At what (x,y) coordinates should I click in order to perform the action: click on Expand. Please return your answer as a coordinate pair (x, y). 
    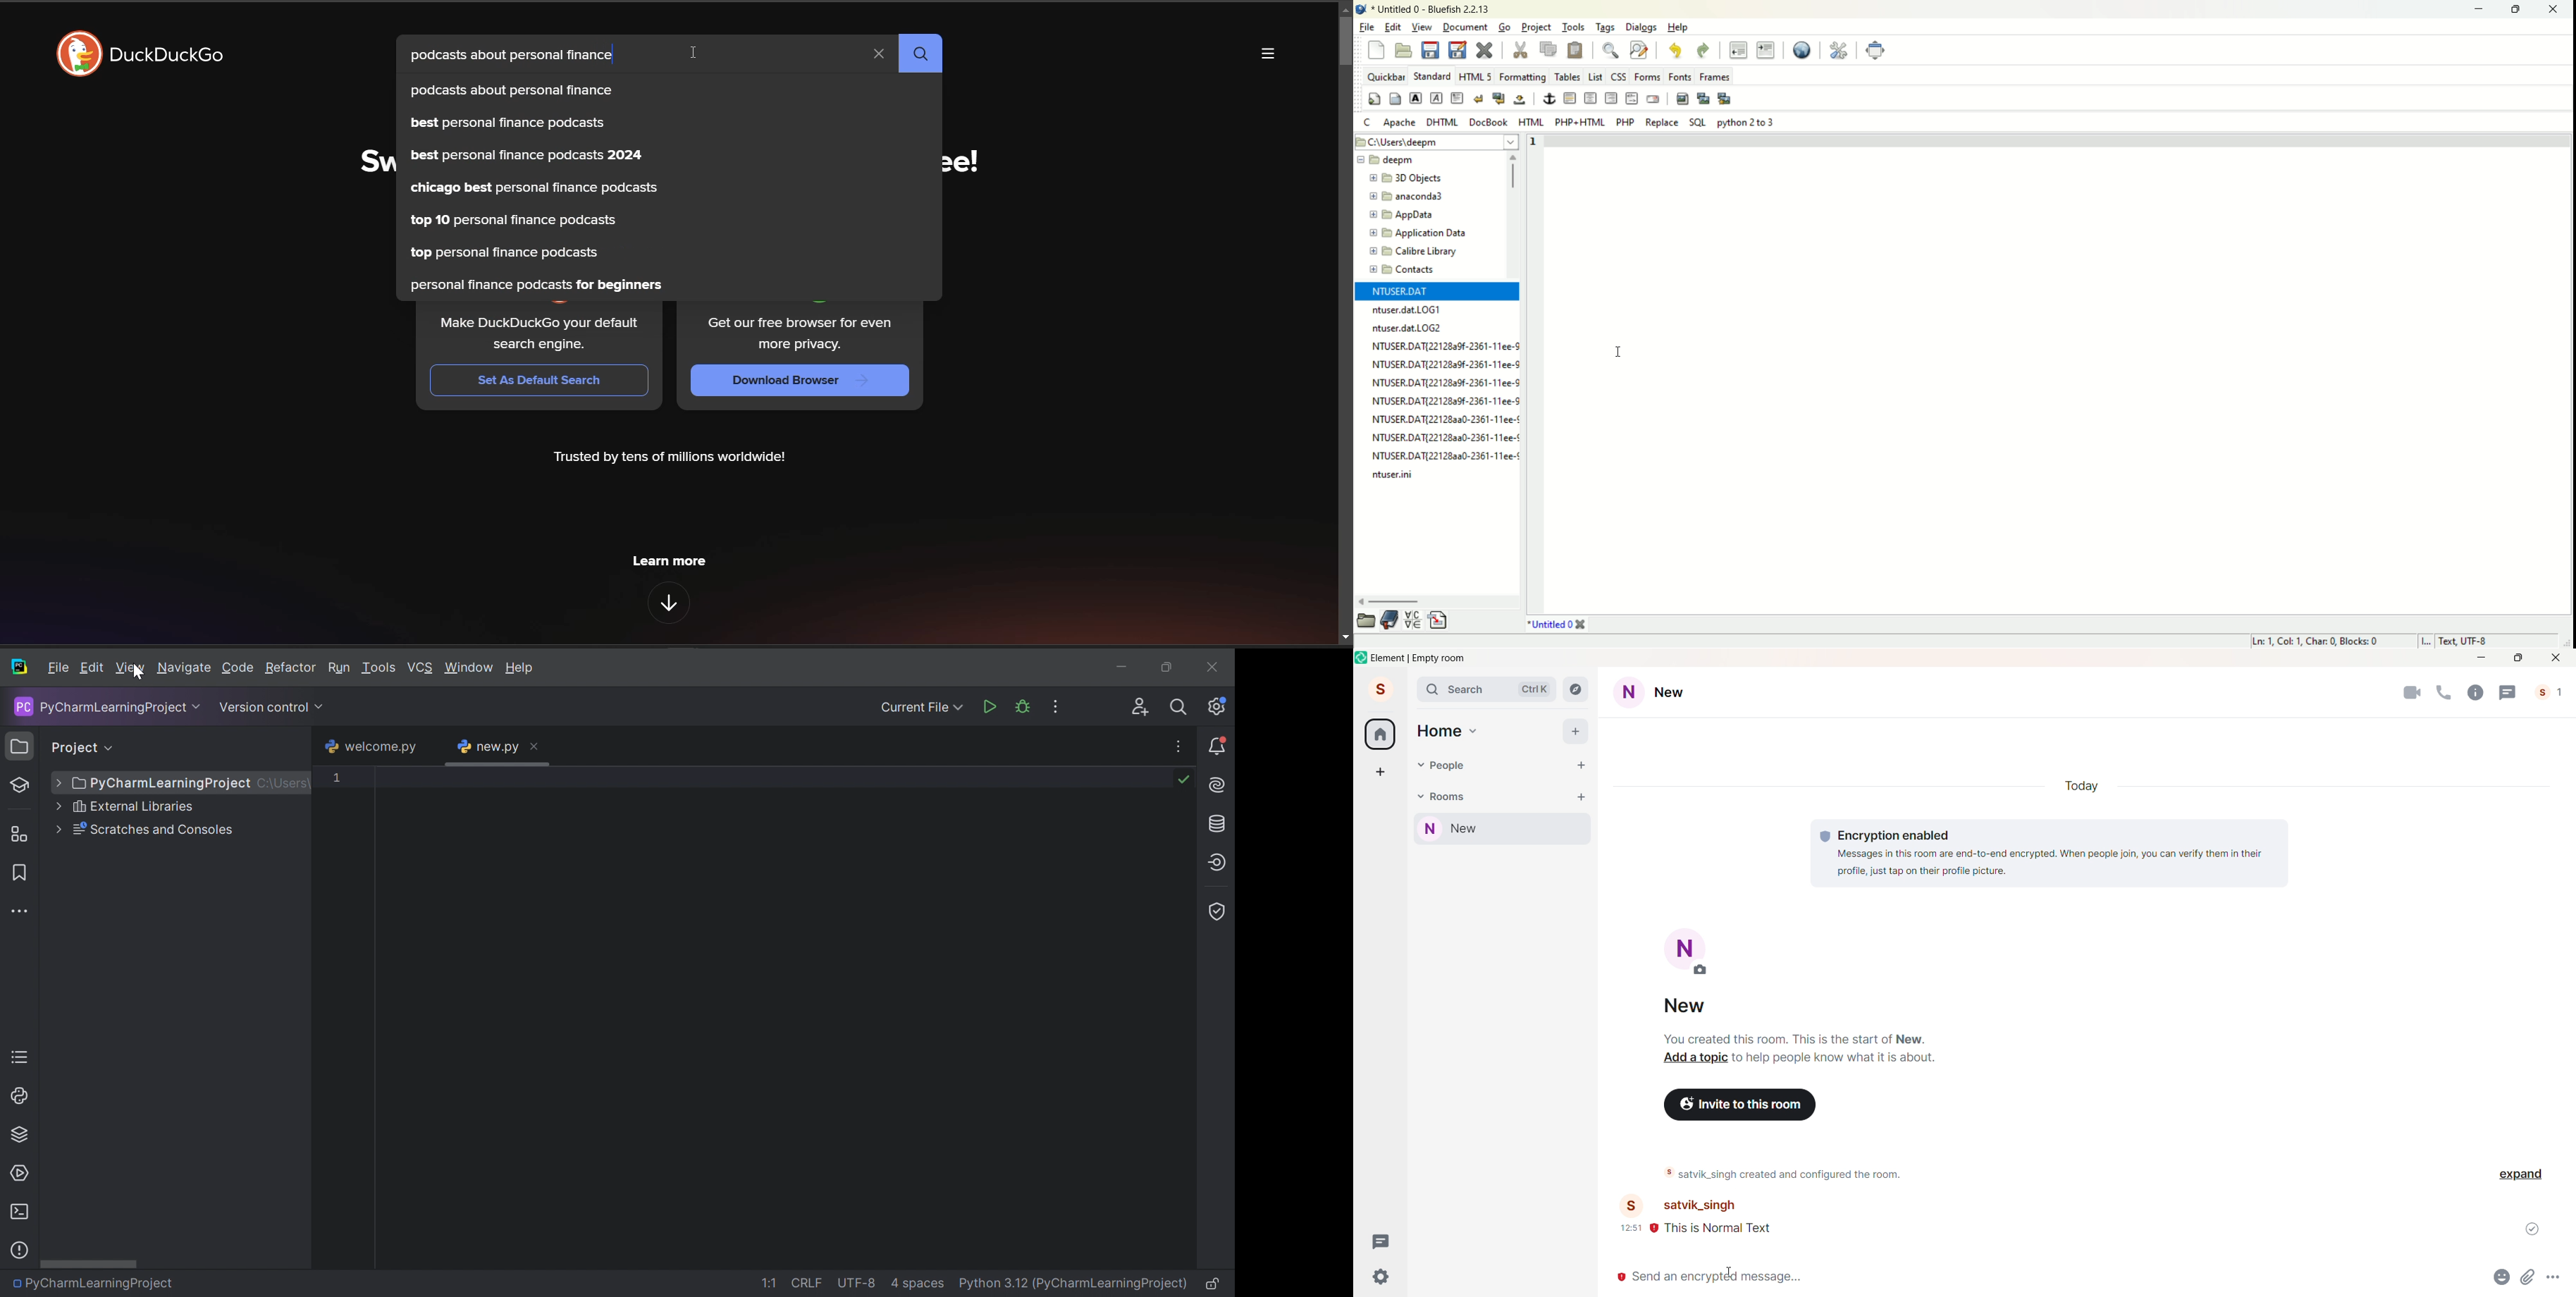
    Looking at the image, I should click on (2523, 1175).